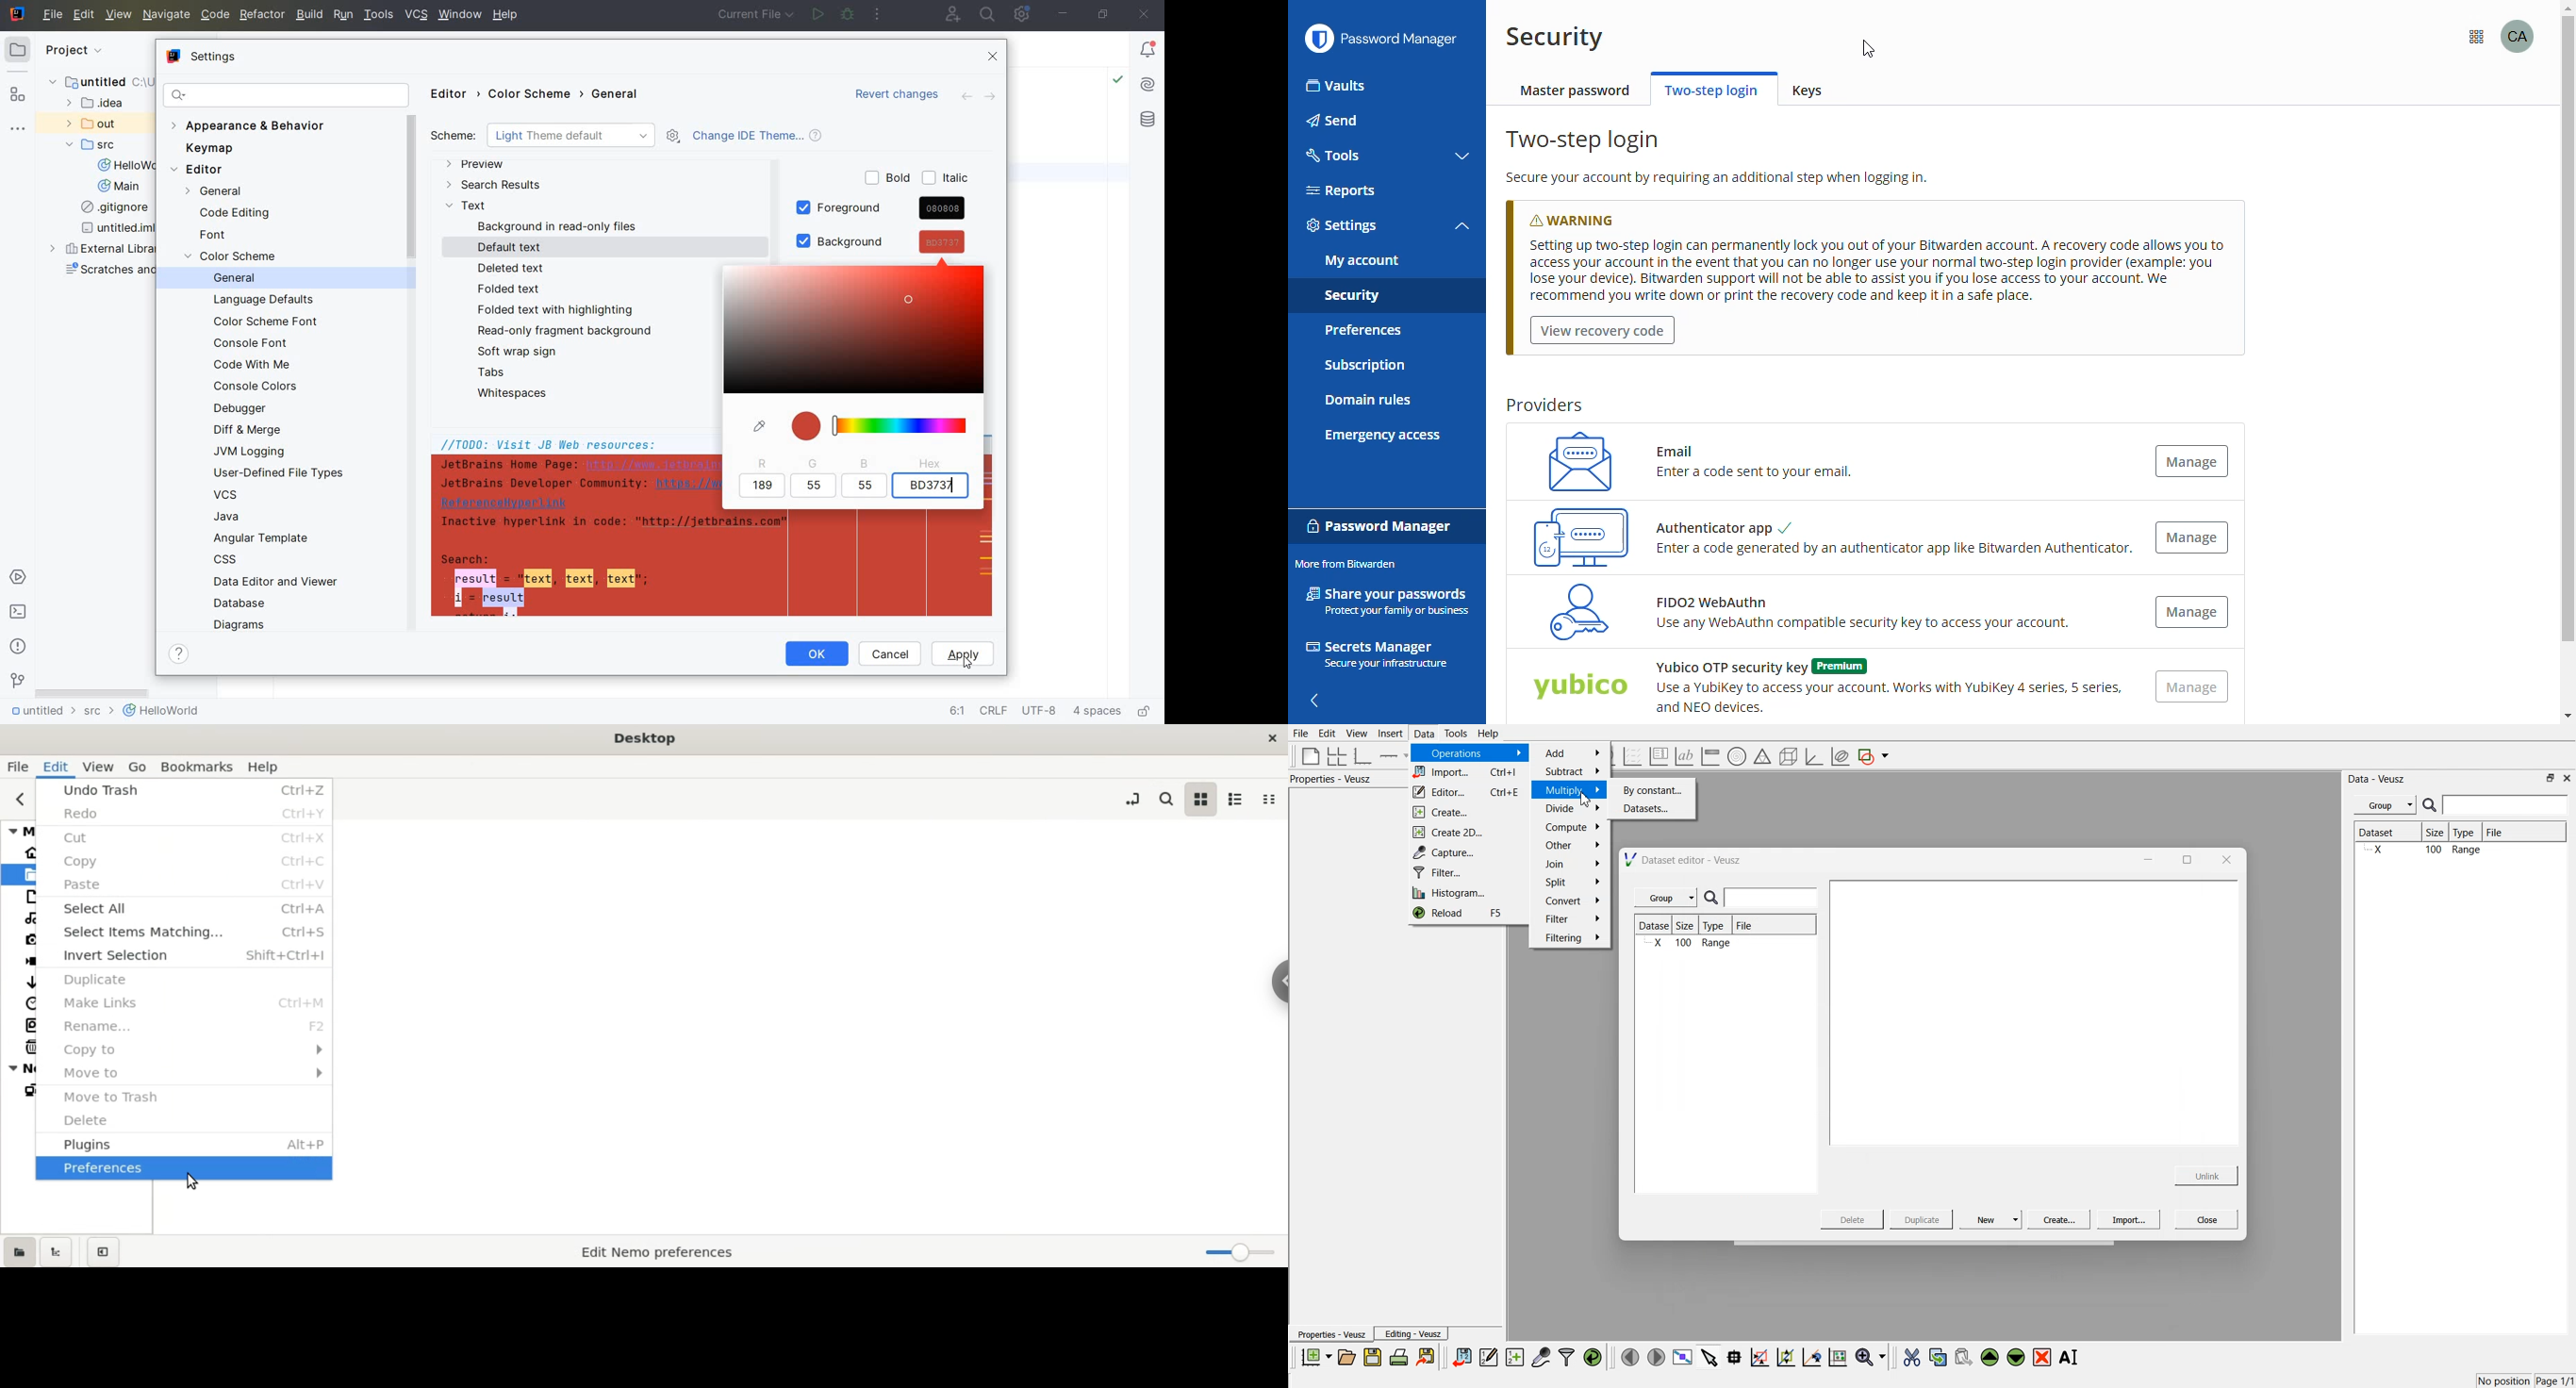 The image size is (2576, 1400). What do you see at coordinates (1065, 15) in the screenshot?
I see `minimize` at bounding box center [1065, 15].